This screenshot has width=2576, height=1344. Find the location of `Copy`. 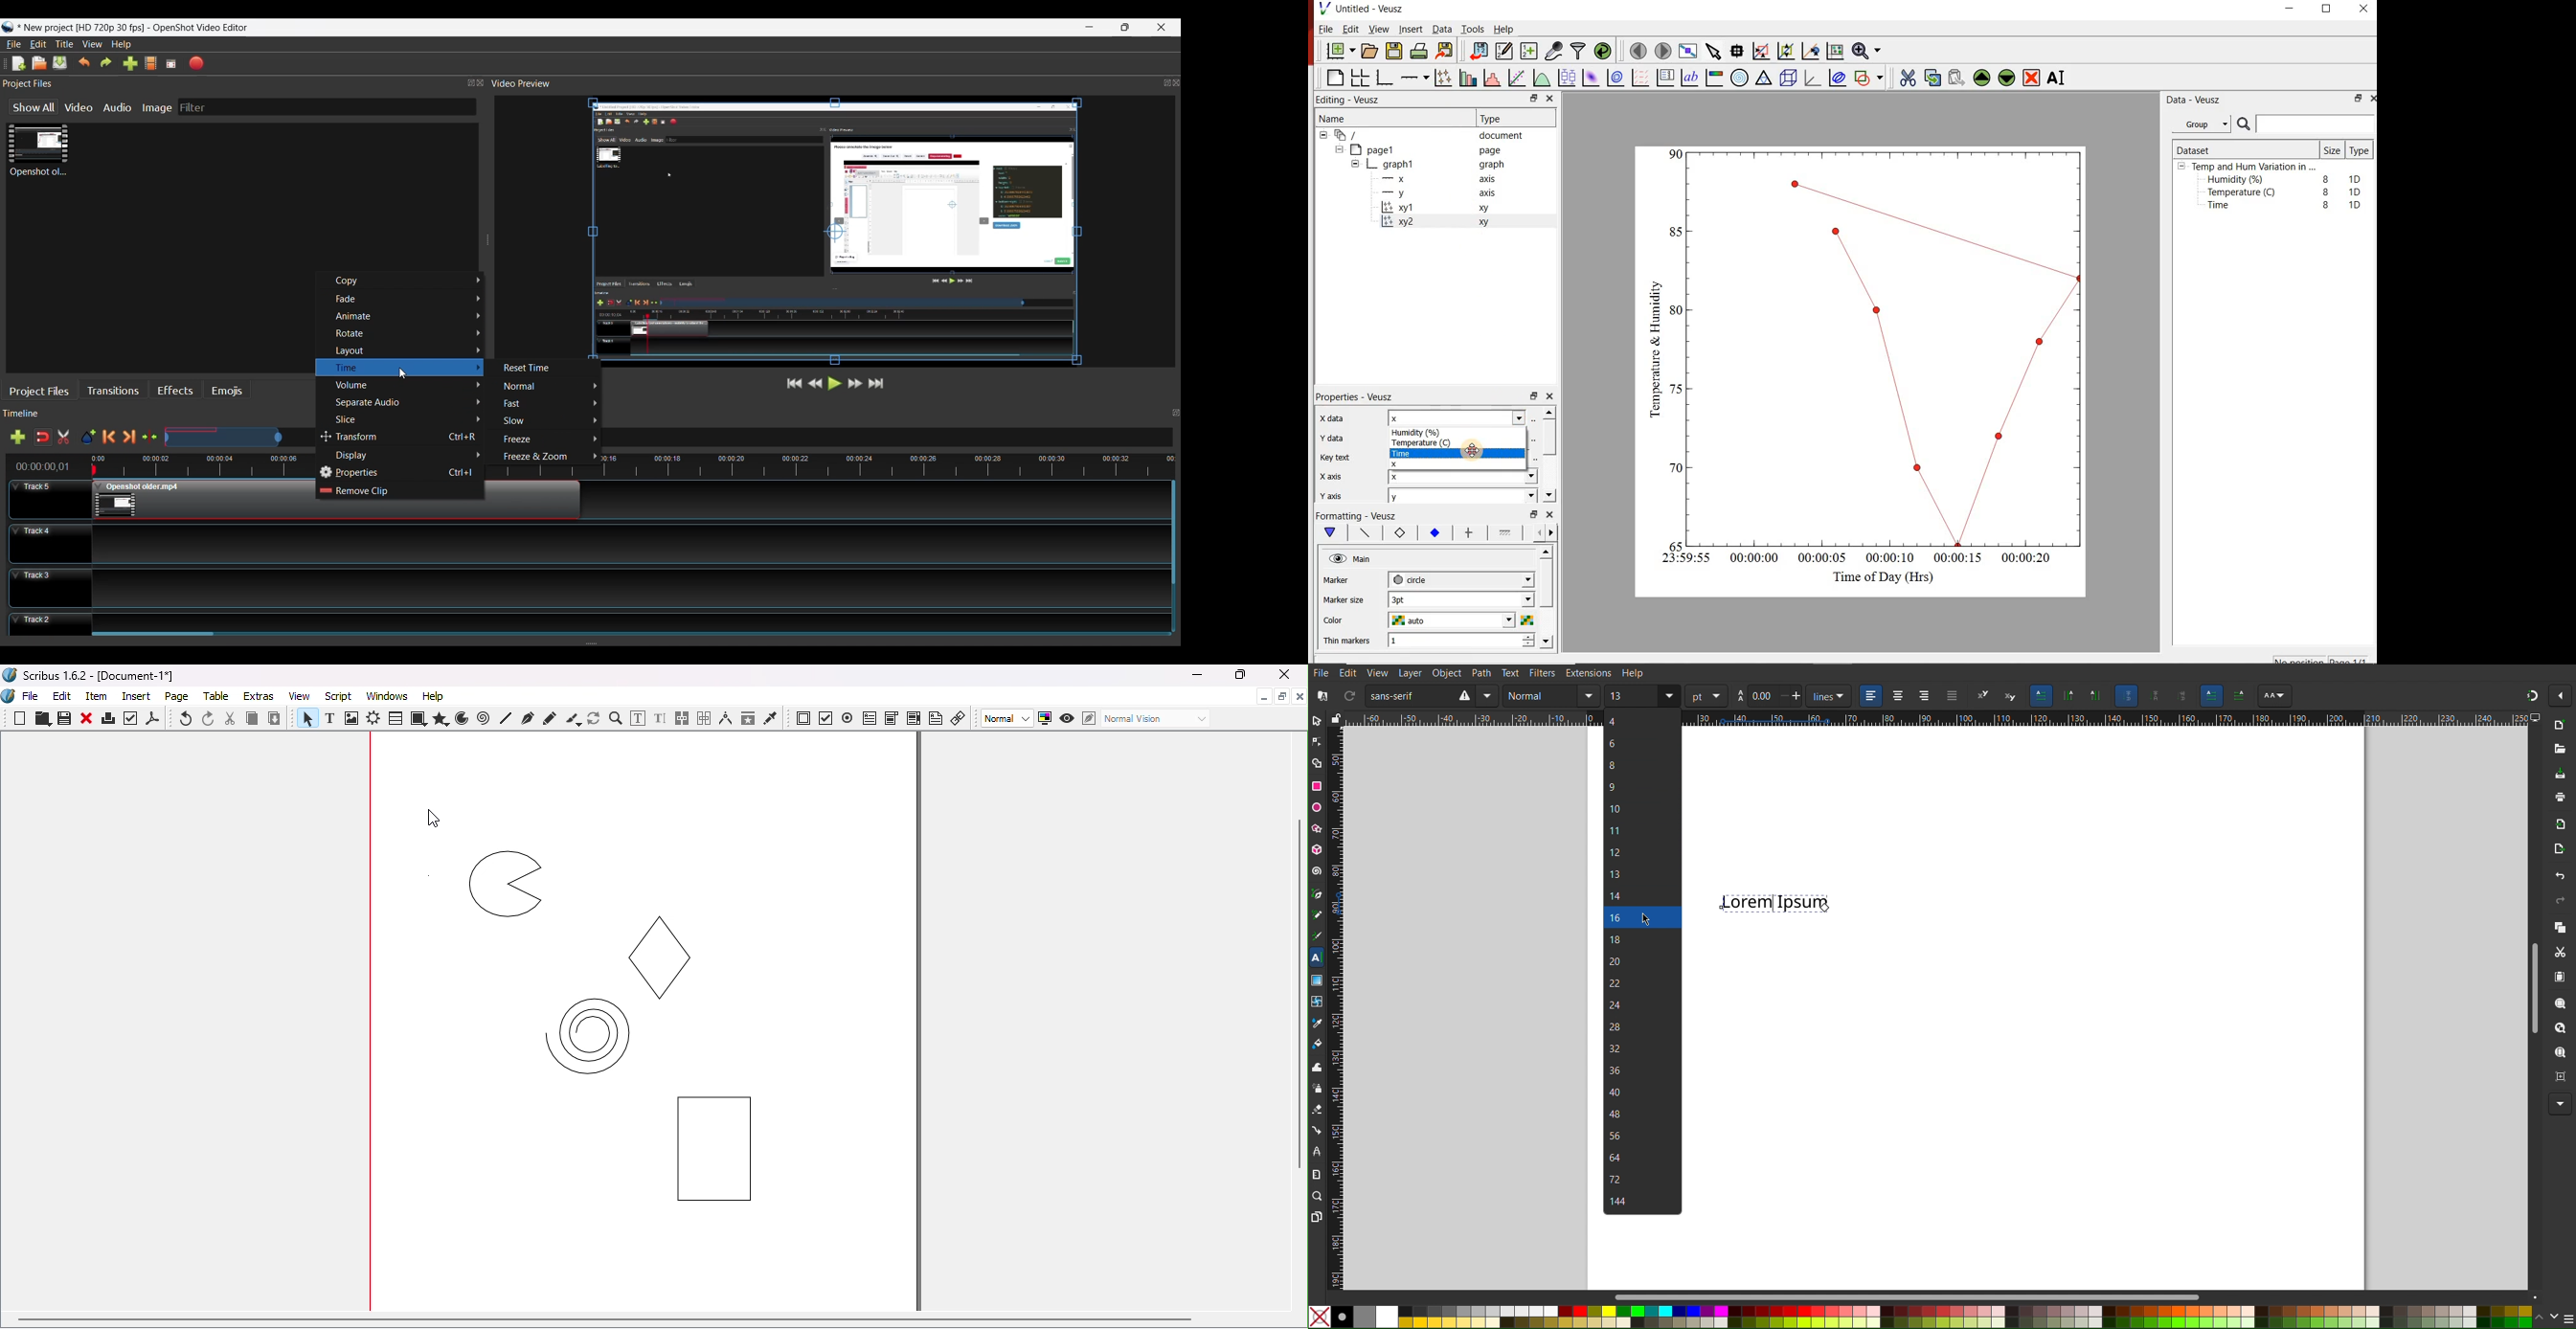

Copy is located at coordinates (252, 720).